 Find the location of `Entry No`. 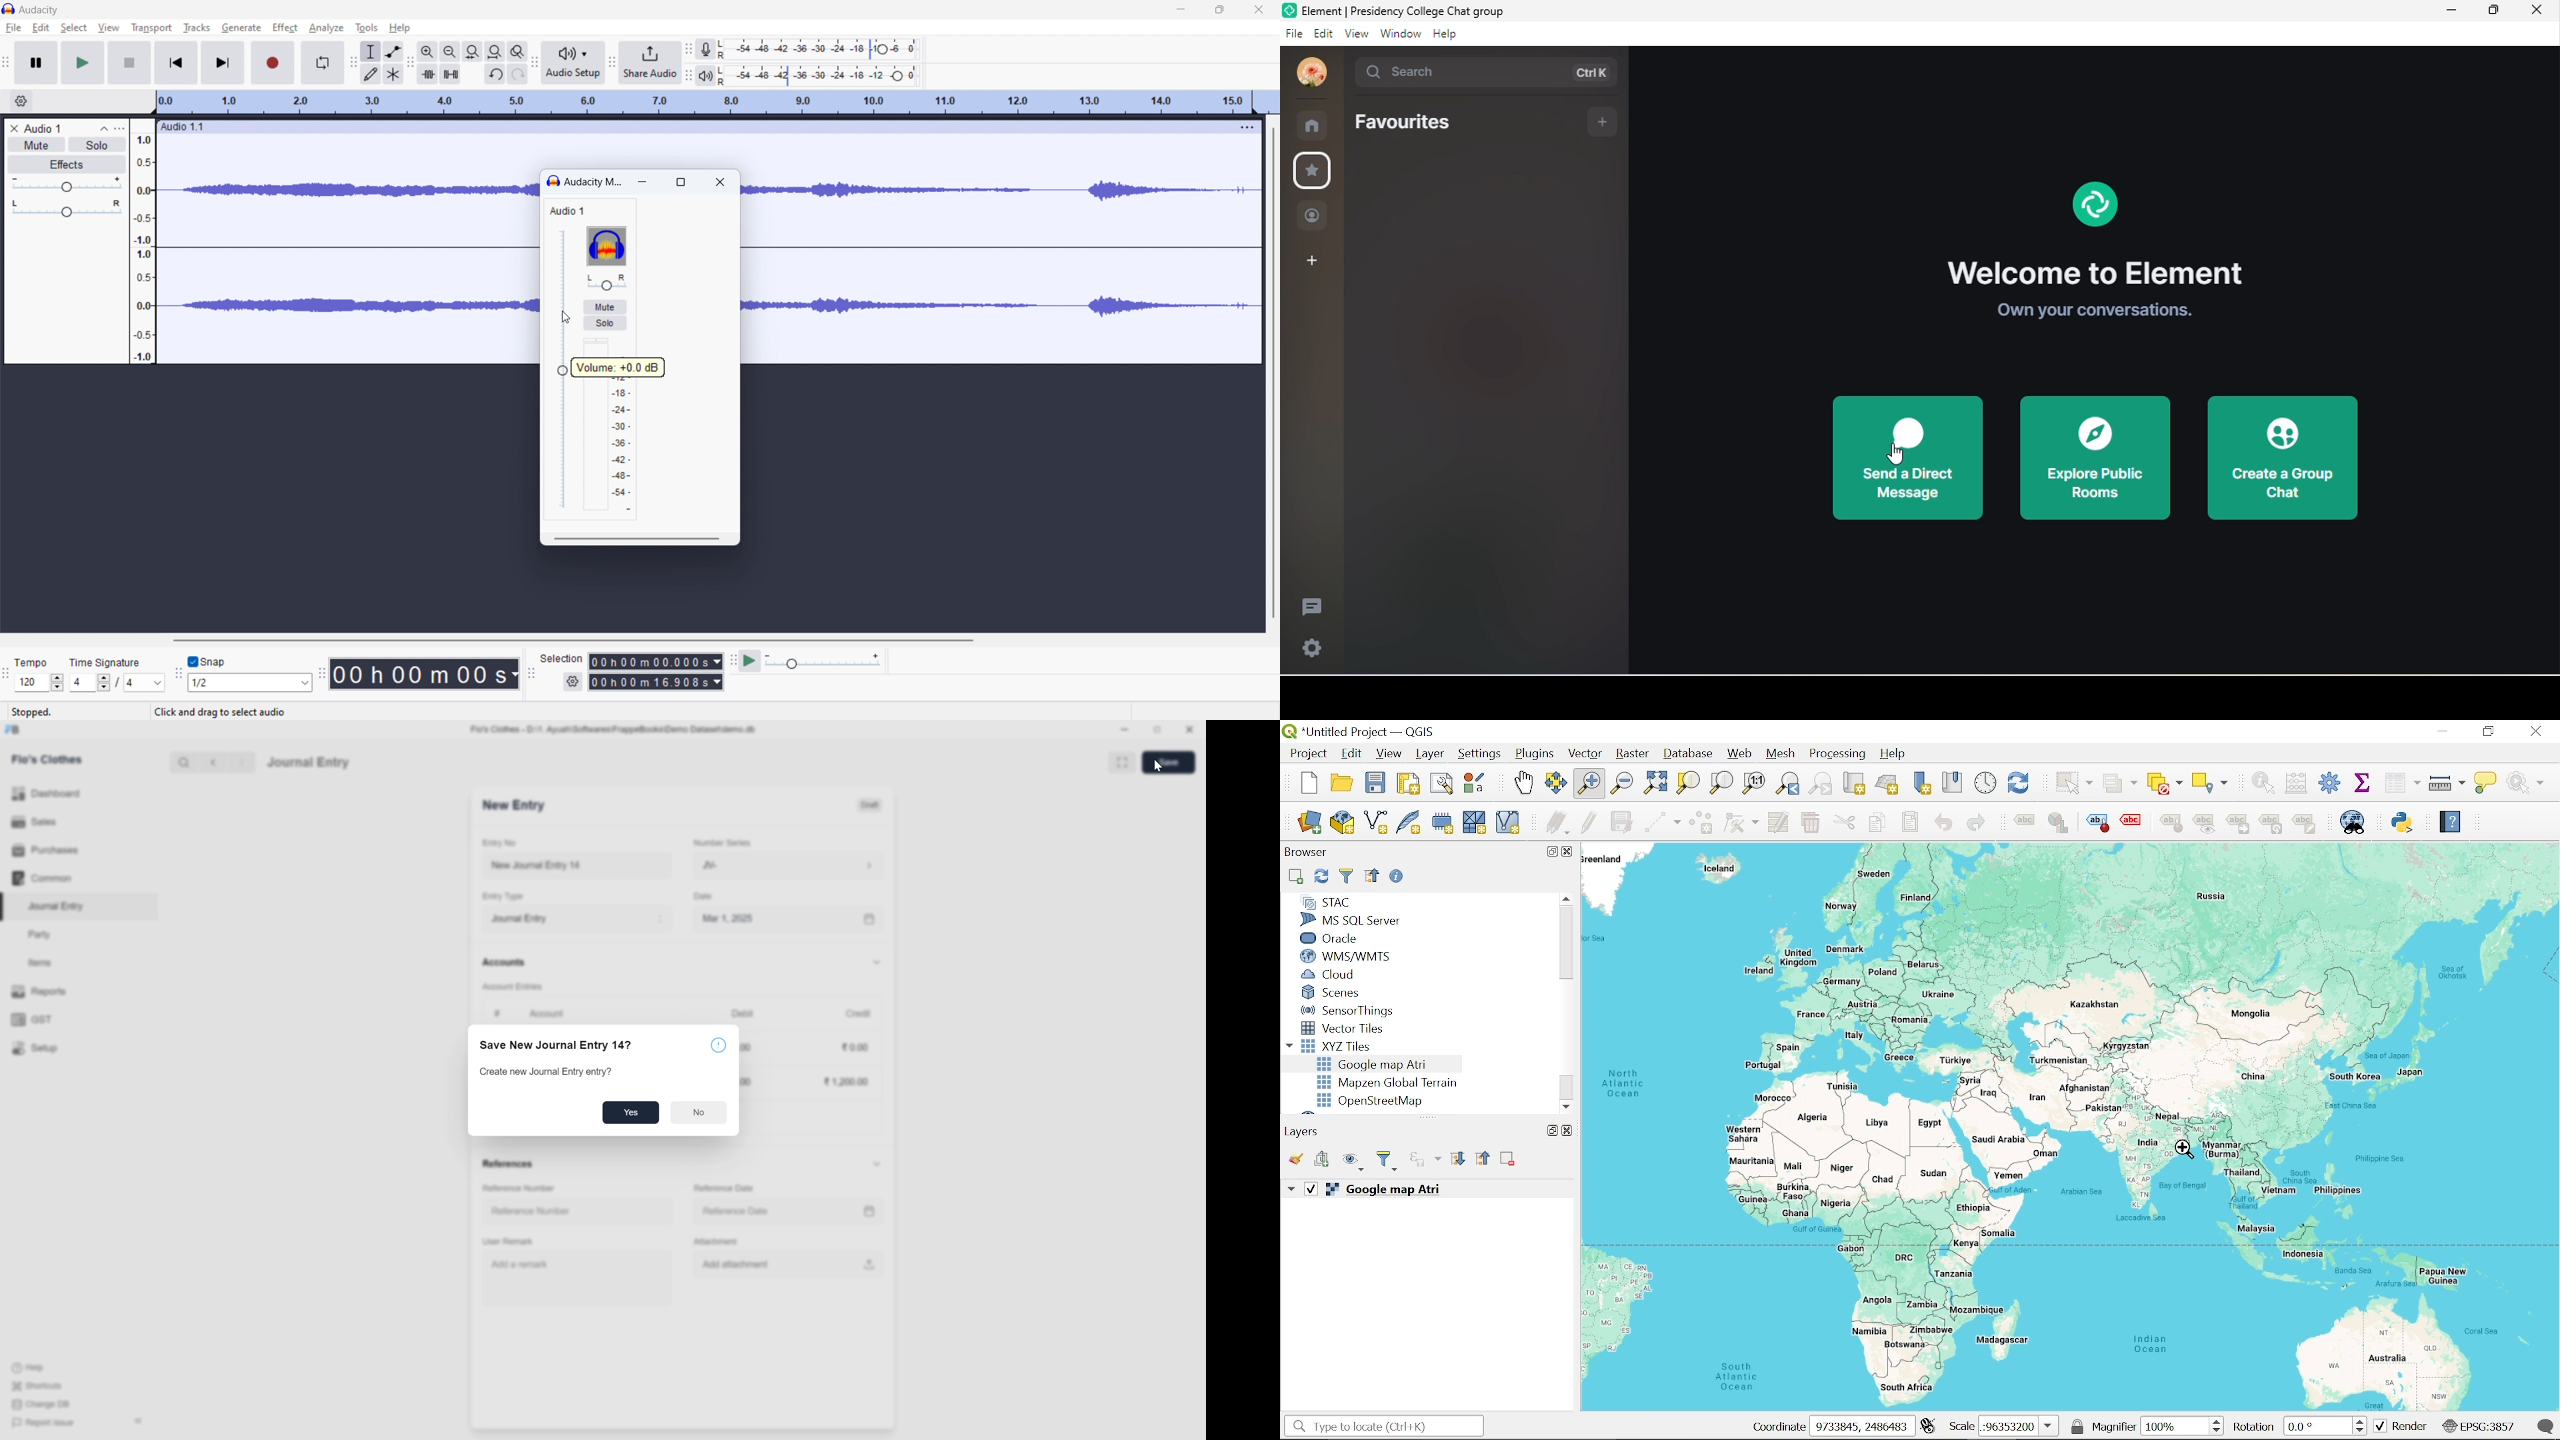

Entry No is located at coordinates (502, 843).